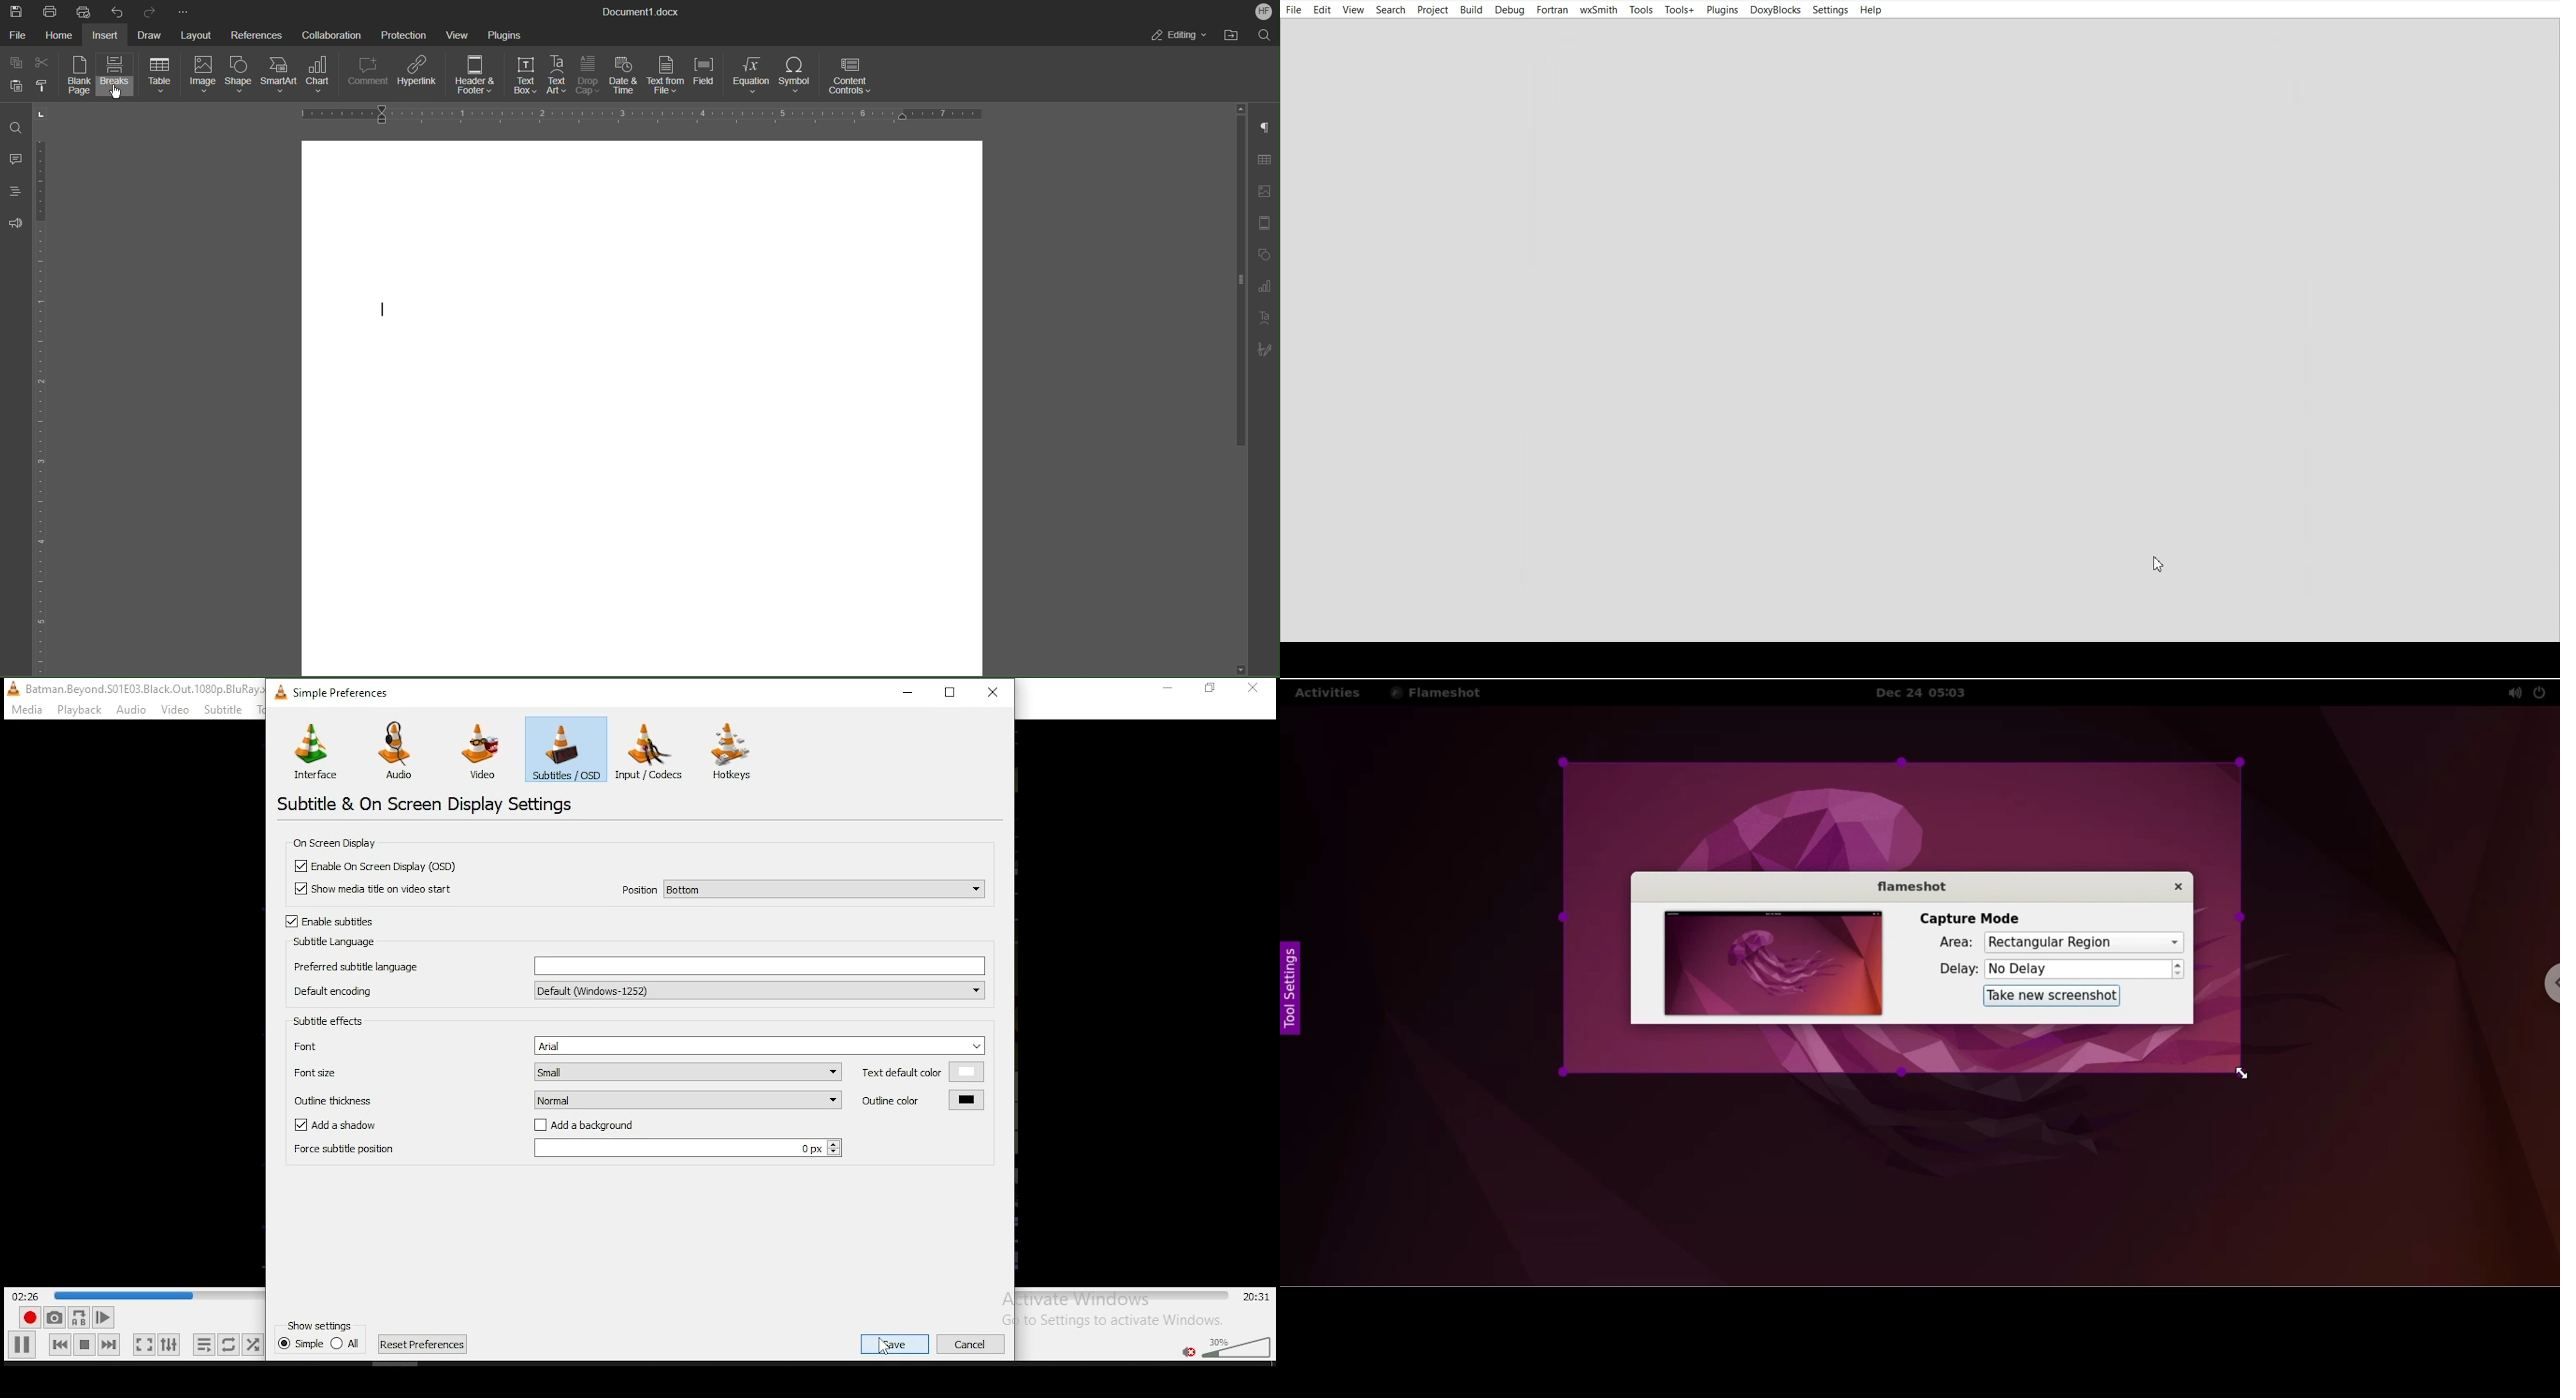  I want to click on Header and Footer, so click(477, 75).